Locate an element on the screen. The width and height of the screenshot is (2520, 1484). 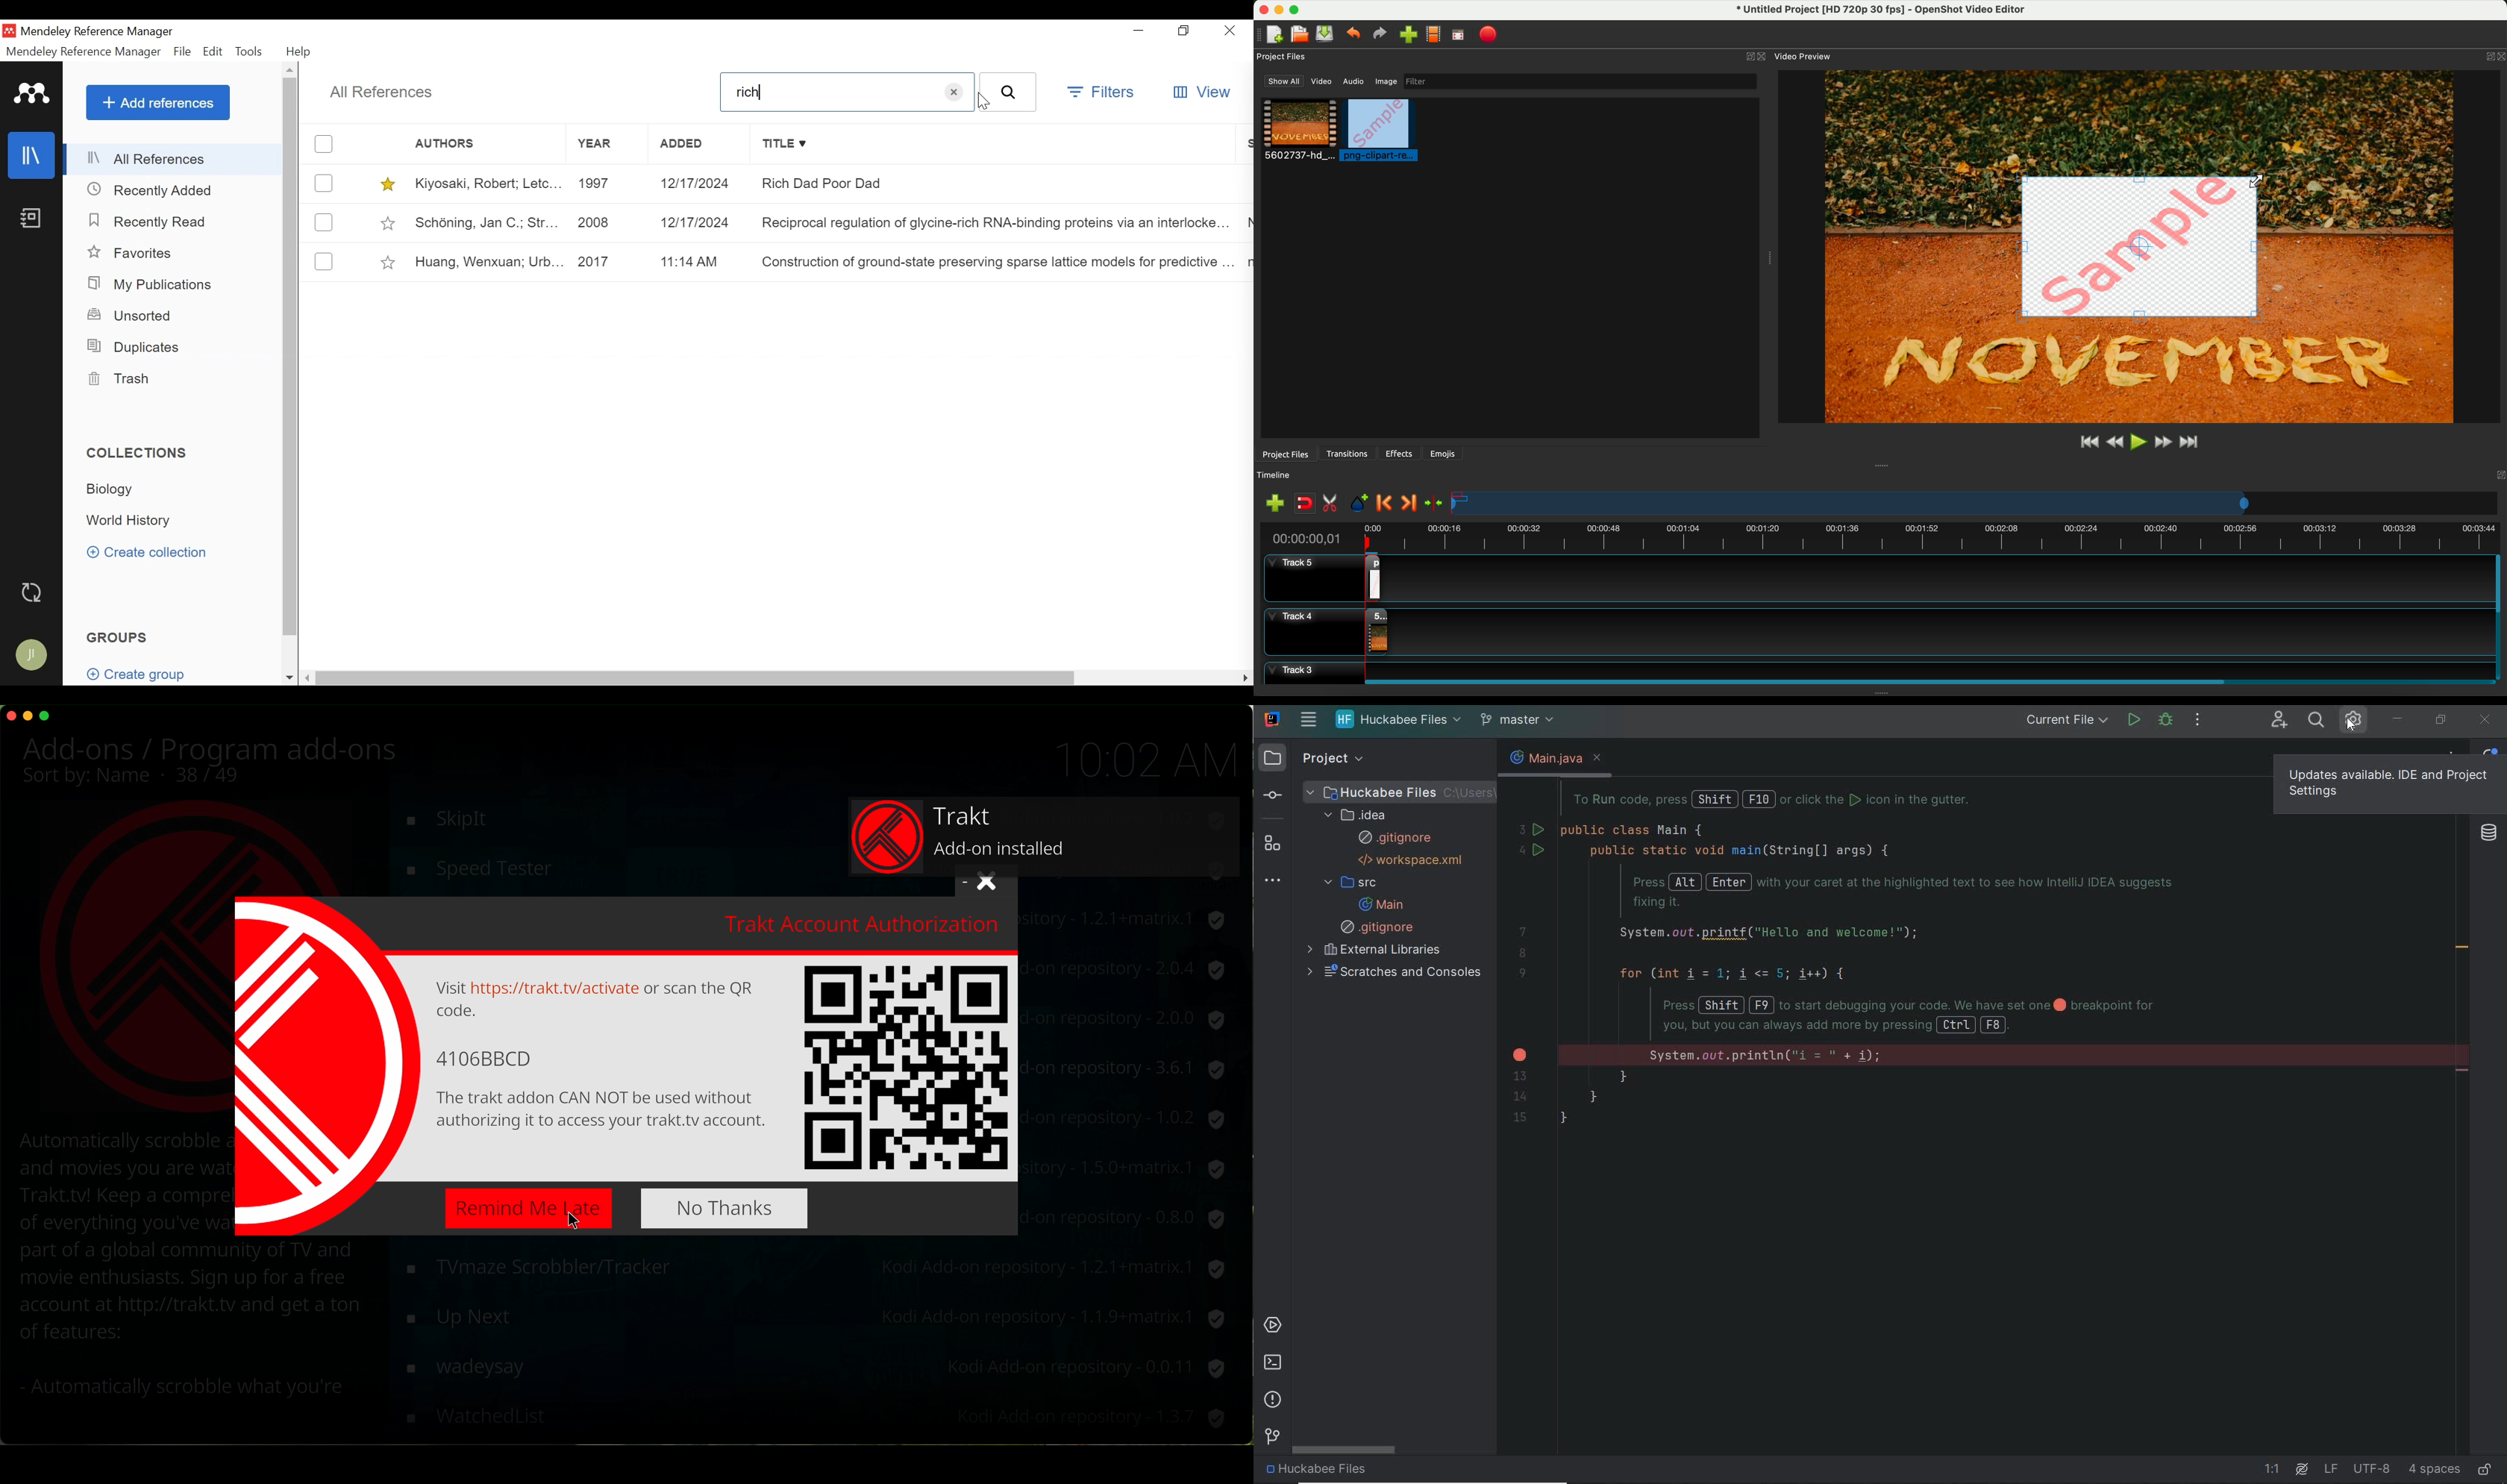
Create Collections is located at coordinates (150, 554).